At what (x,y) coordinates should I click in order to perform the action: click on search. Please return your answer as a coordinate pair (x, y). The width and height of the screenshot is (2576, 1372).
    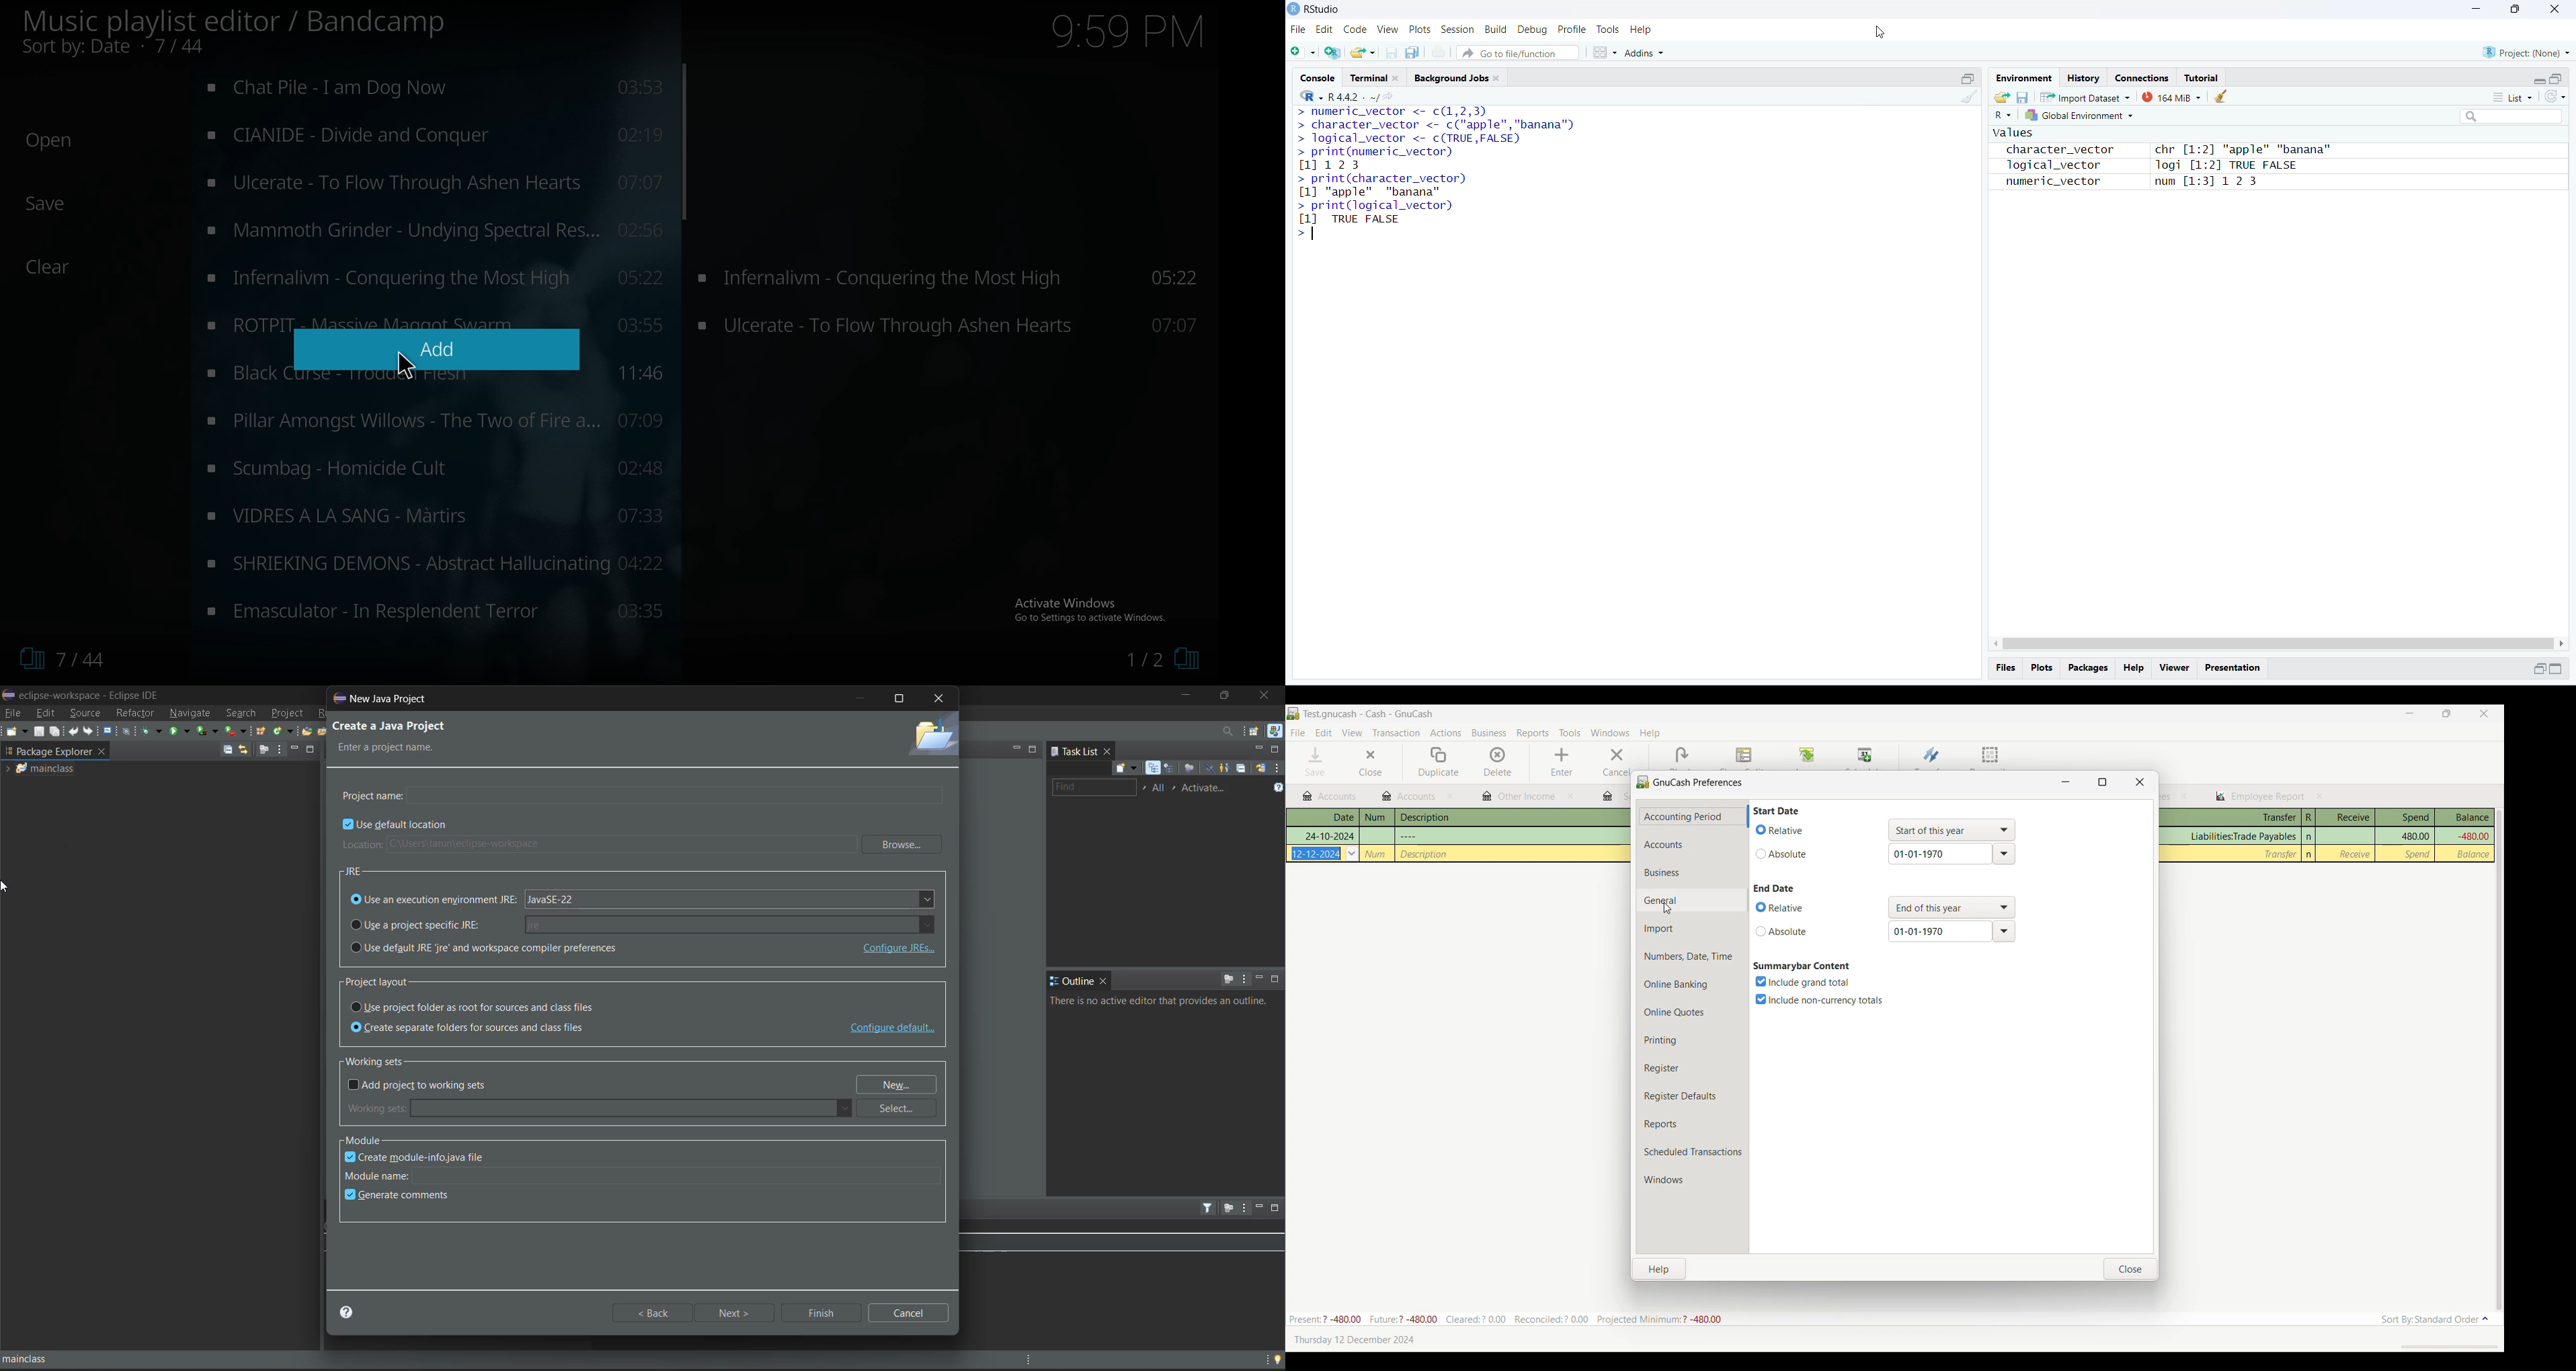
    Looking at the image, I should click on (2513, 117).